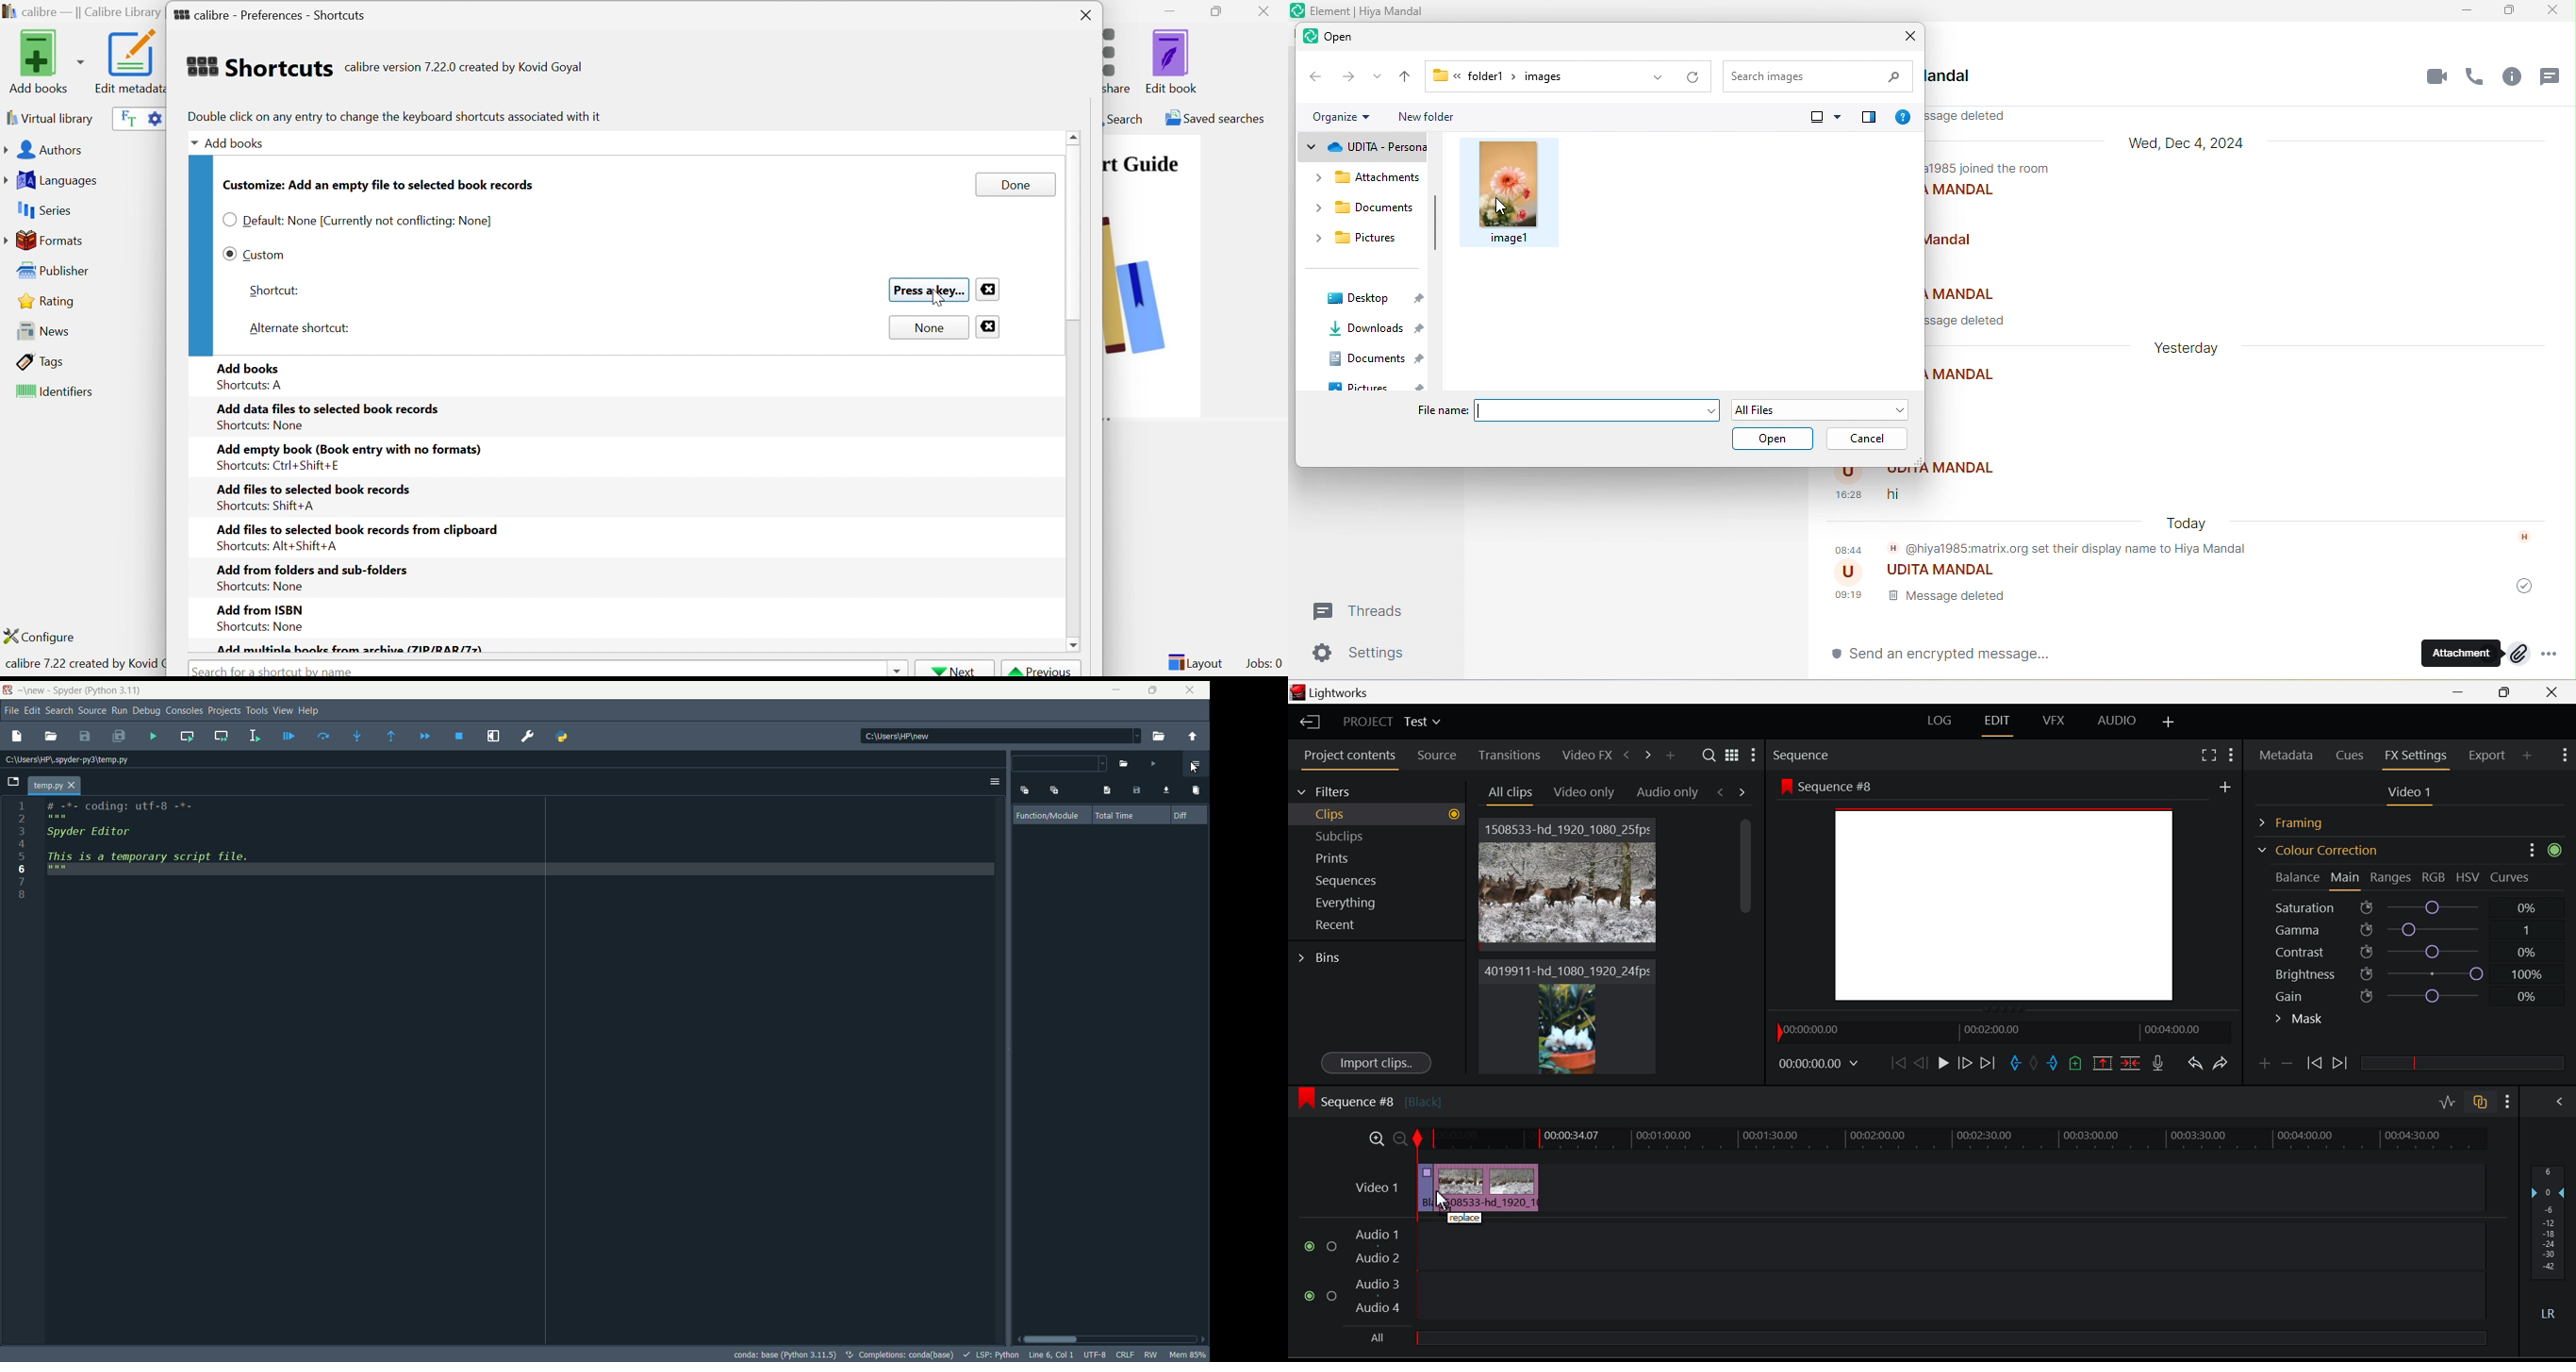 The height and width of the screenshot is (1372, 2576). I want to click on Next, so click(955, 669).